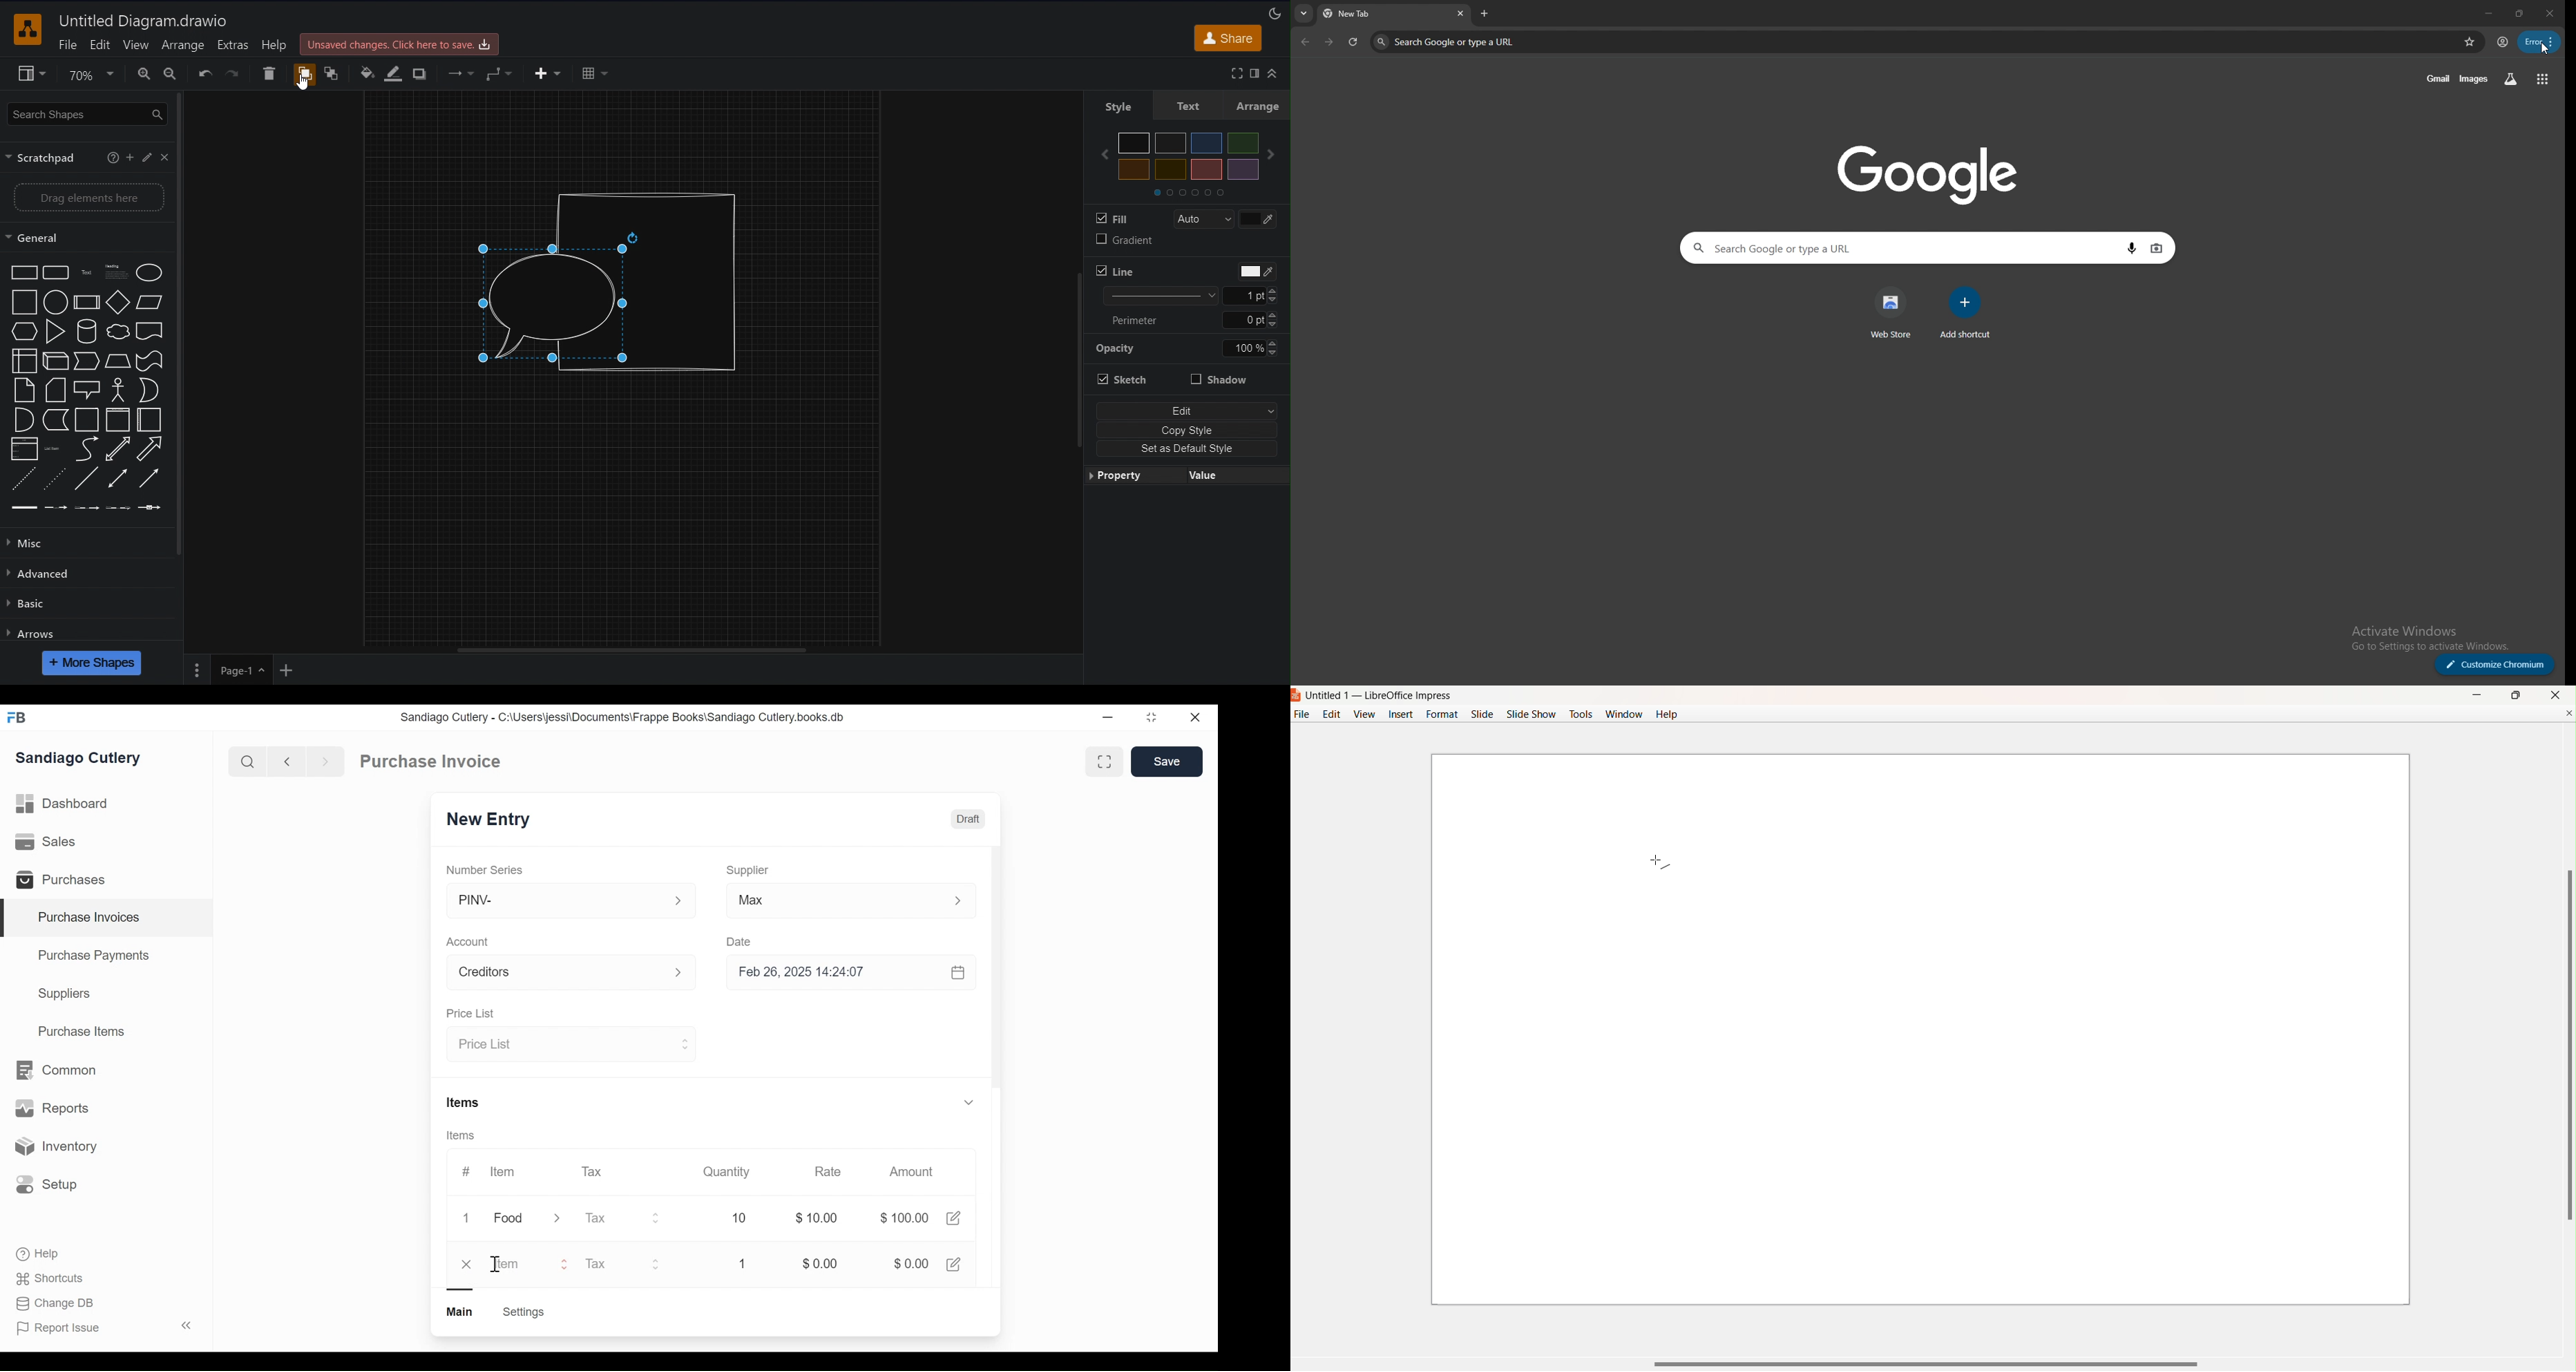 The width and height of the screenshot is (2576, 1372). Describe the element at coordinates (57, 1304) in the screenshot. I see `Change DB` at that location.